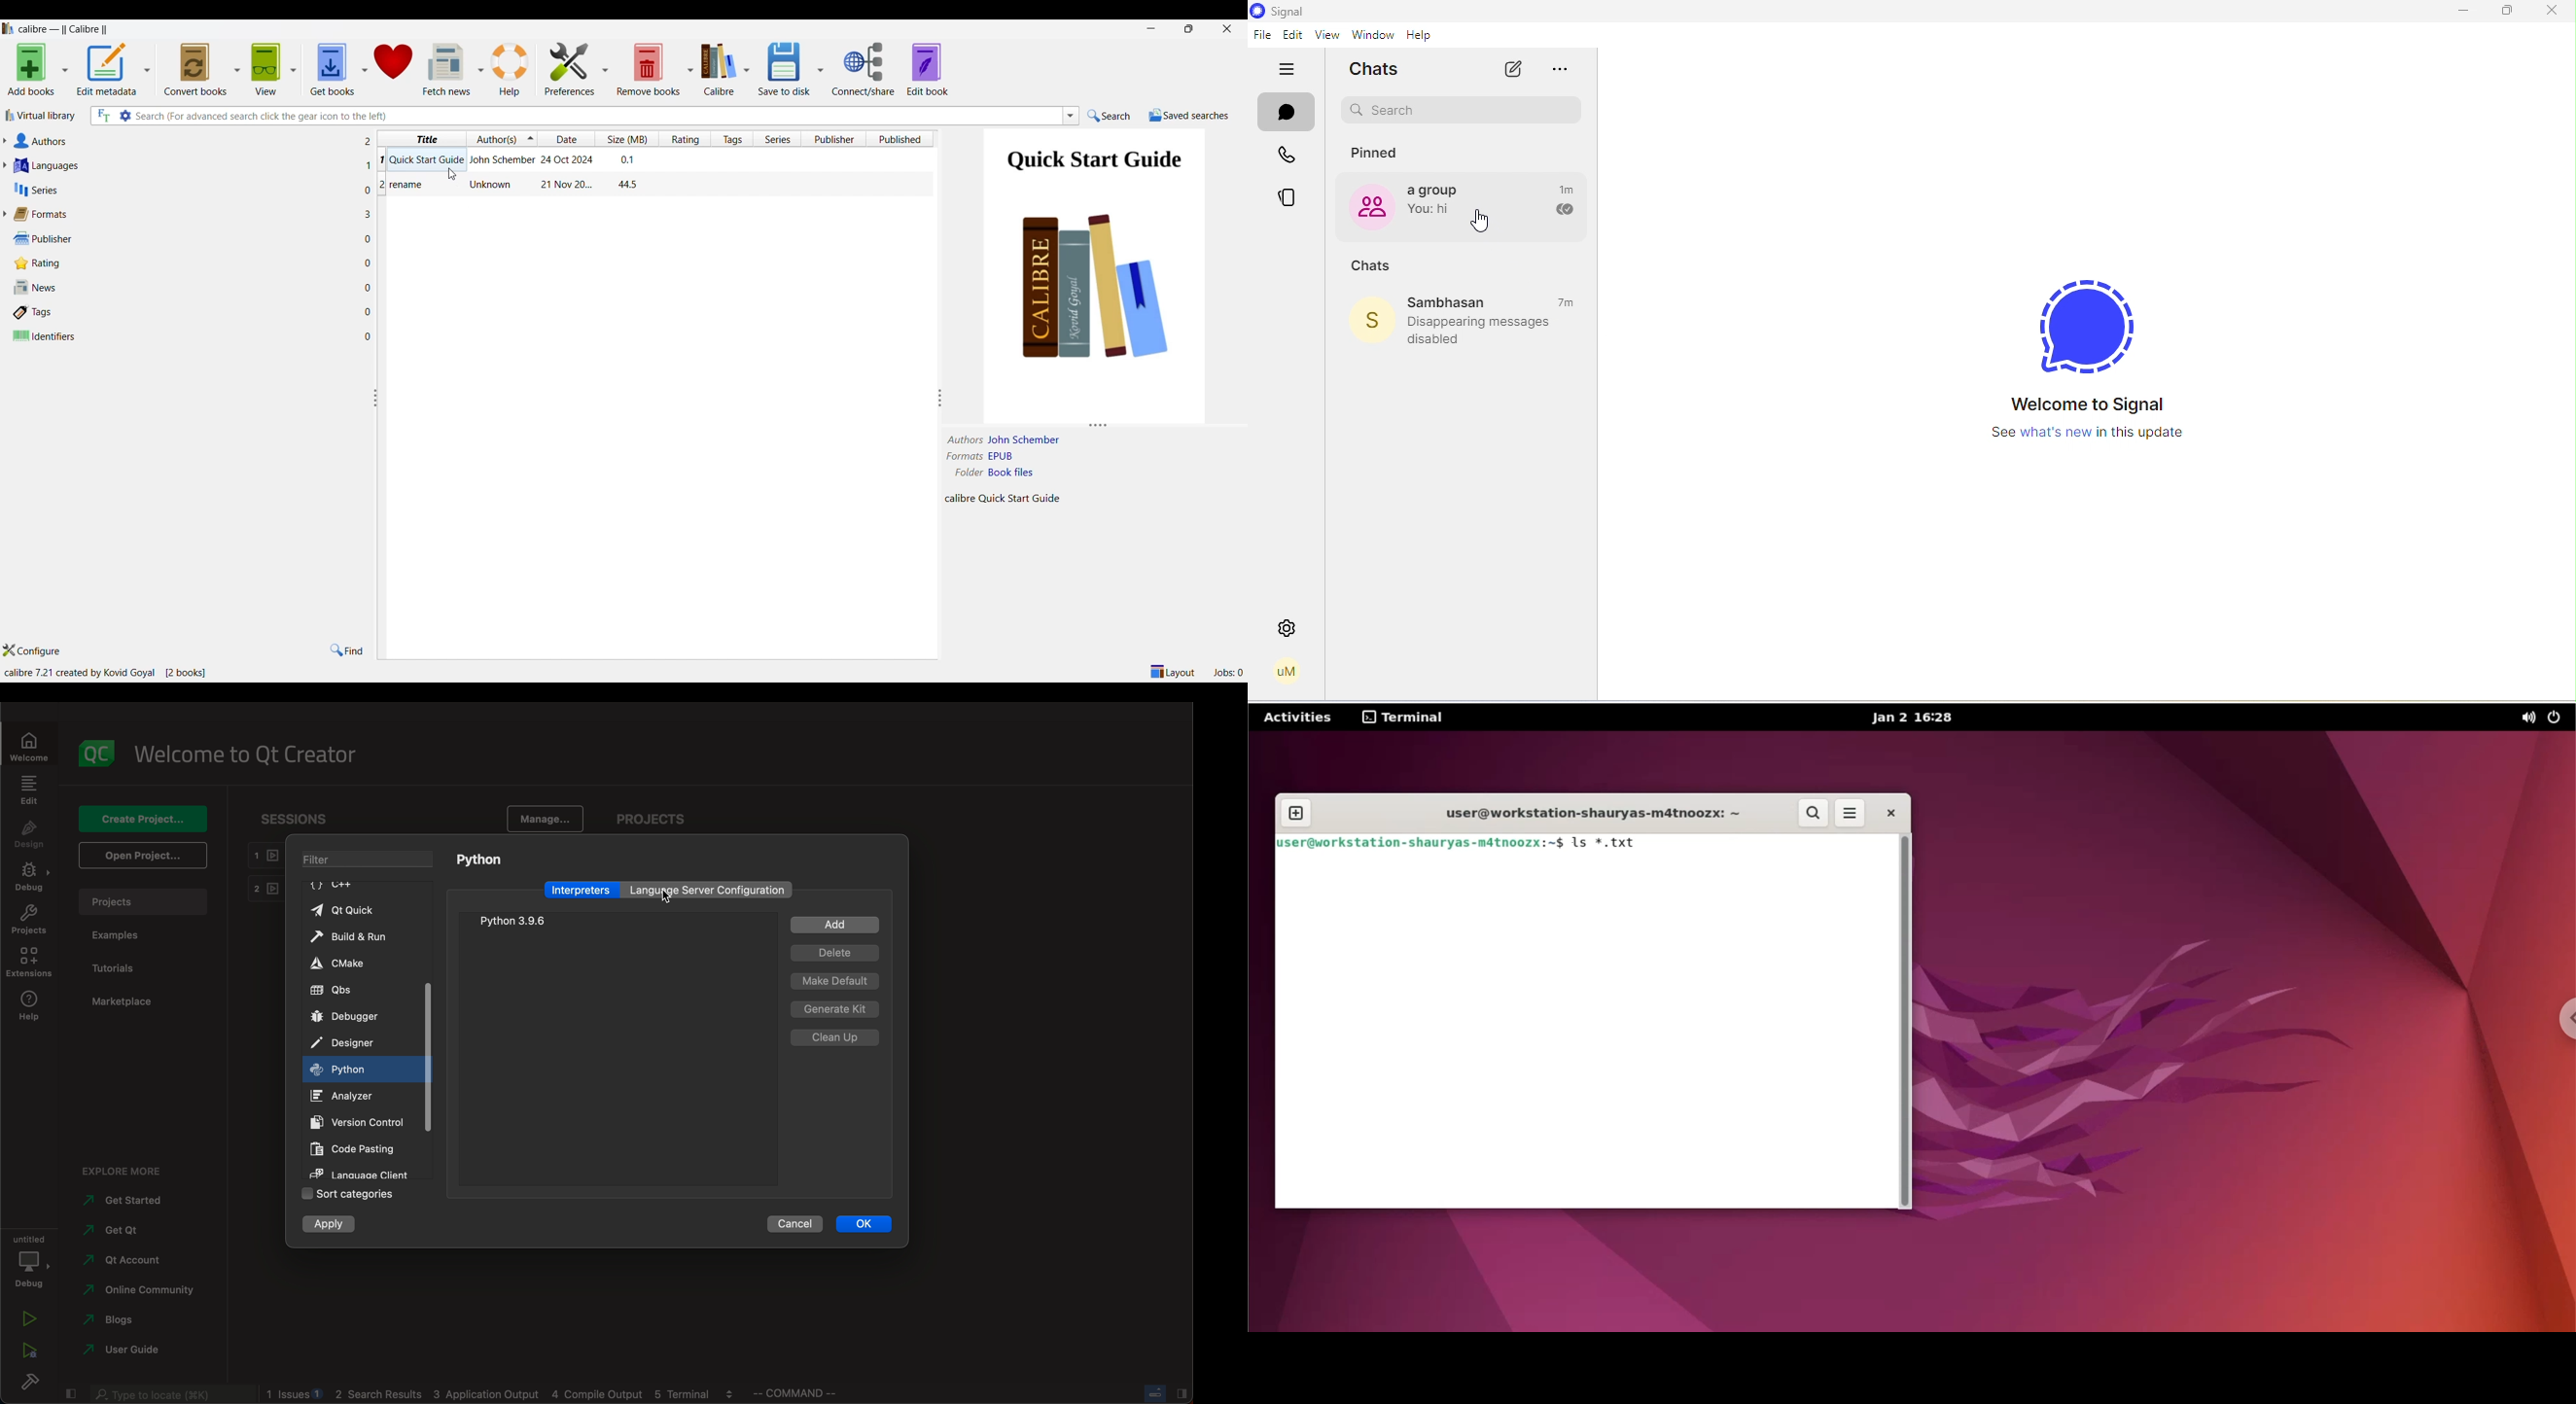 The height and width of the screenshot is (1428, 2576). Describe the element at coordinates (651, 817) in the screenshot. I see `projects` at that location.